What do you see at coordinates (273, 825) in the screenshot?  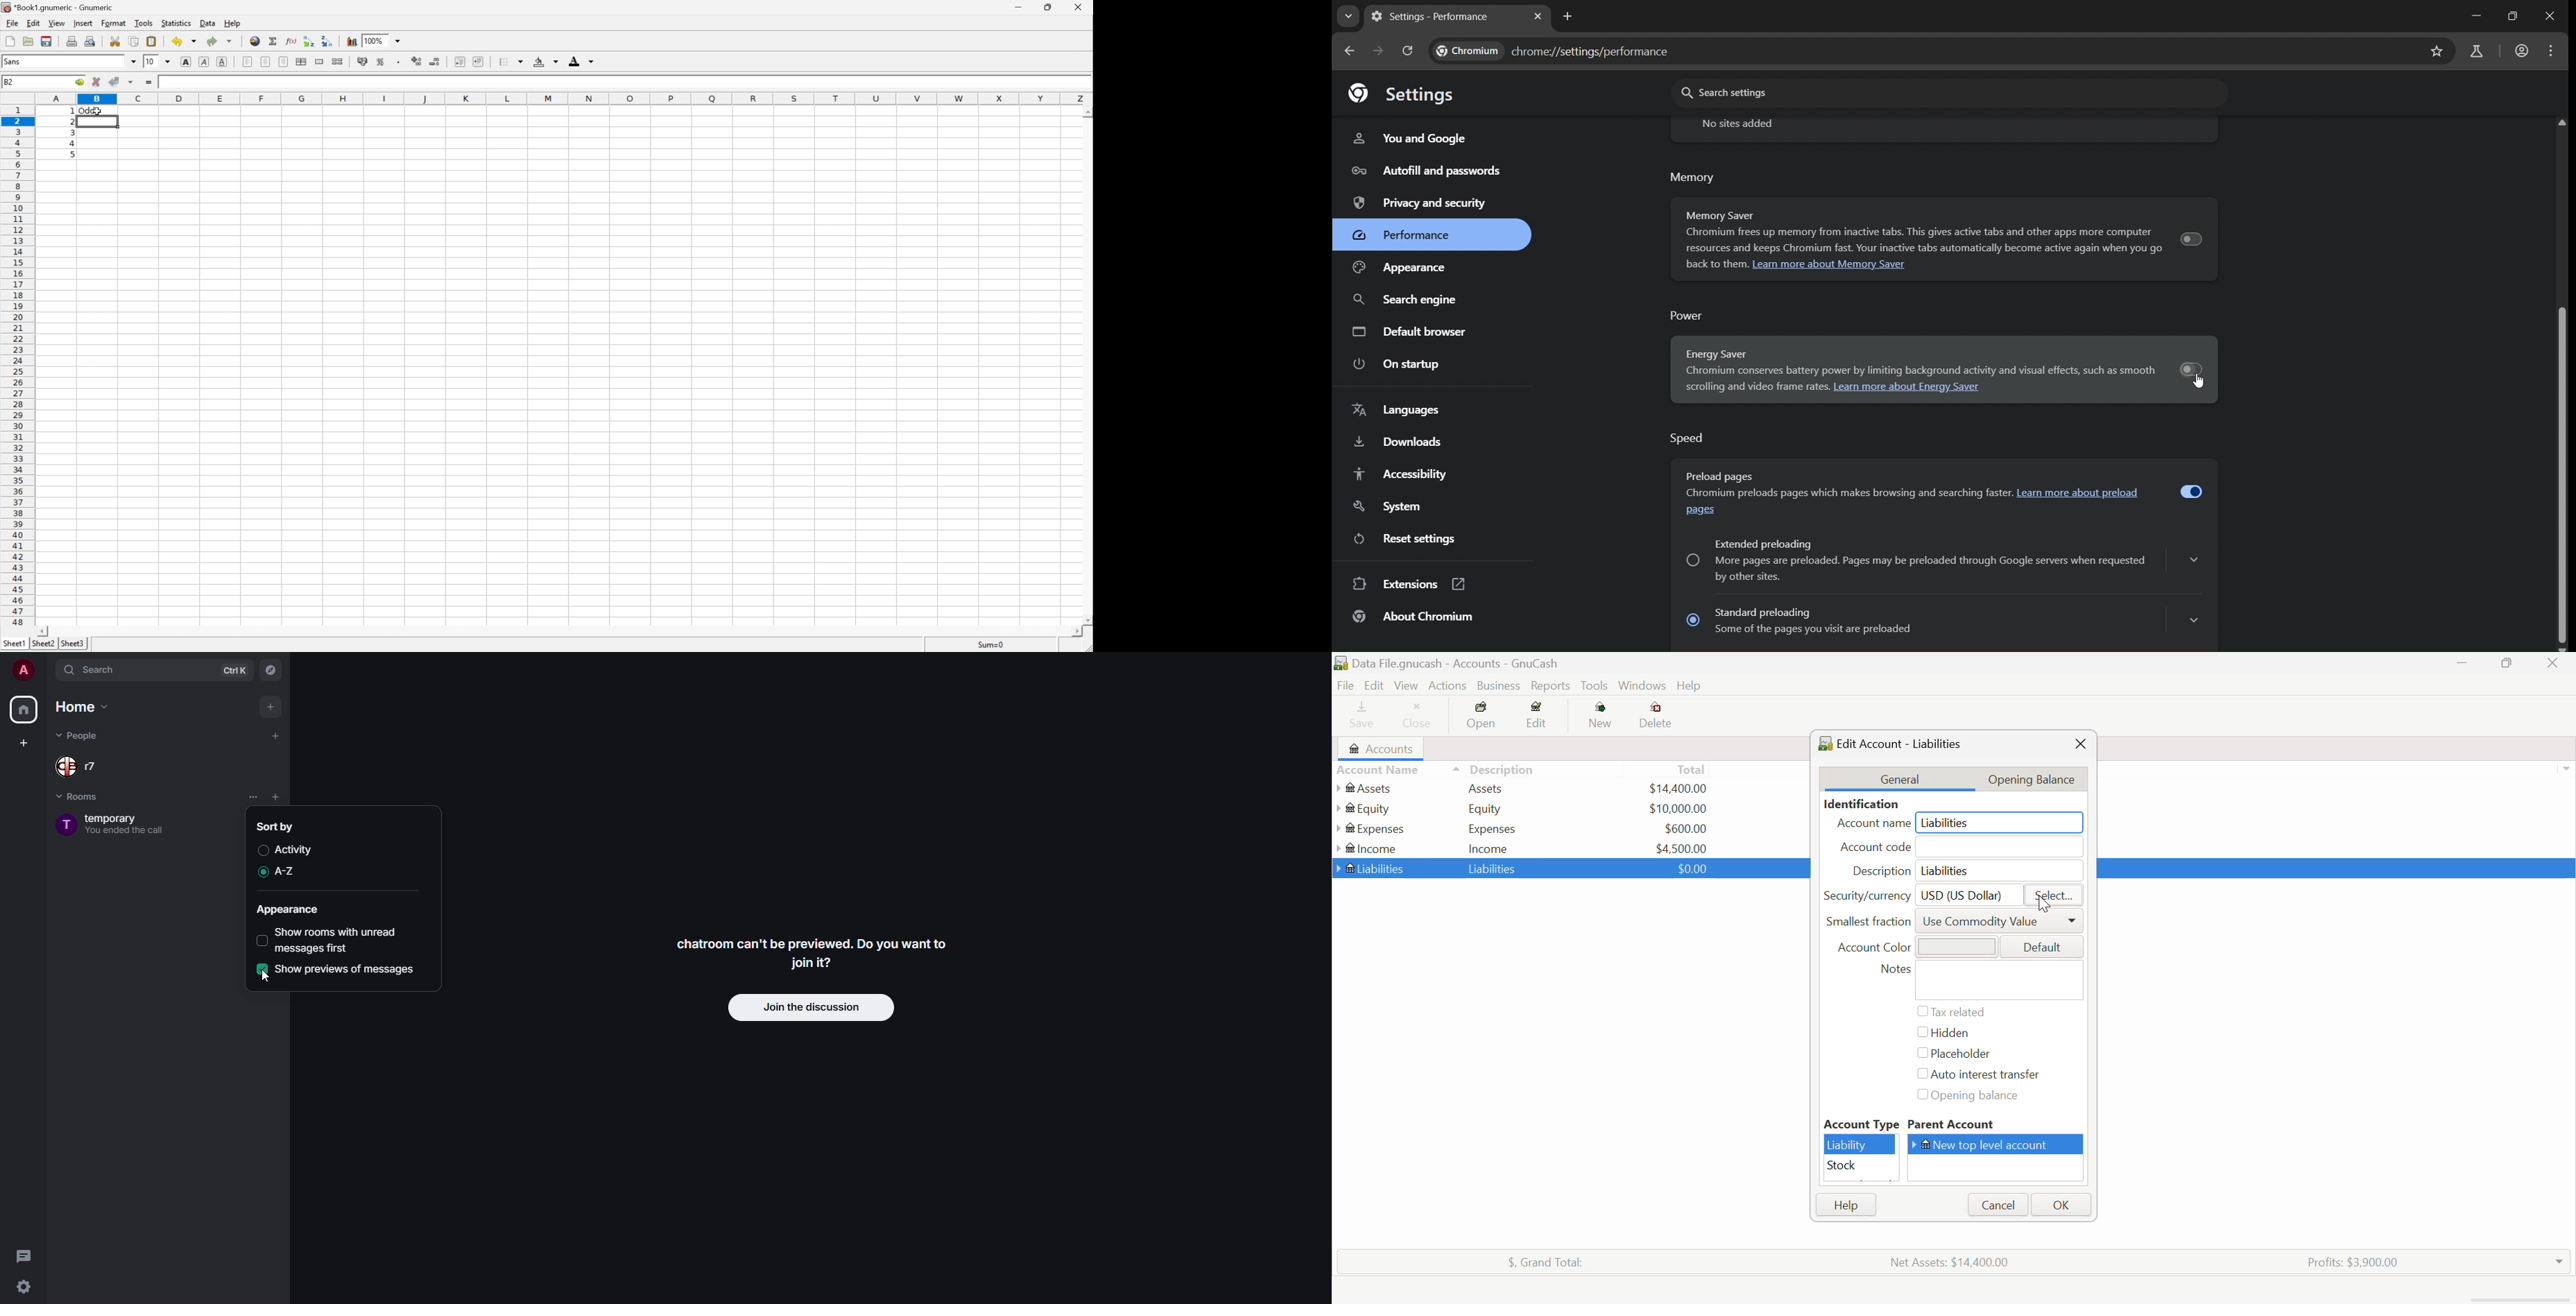 I see `sort by` at bounding box center [273, 825].